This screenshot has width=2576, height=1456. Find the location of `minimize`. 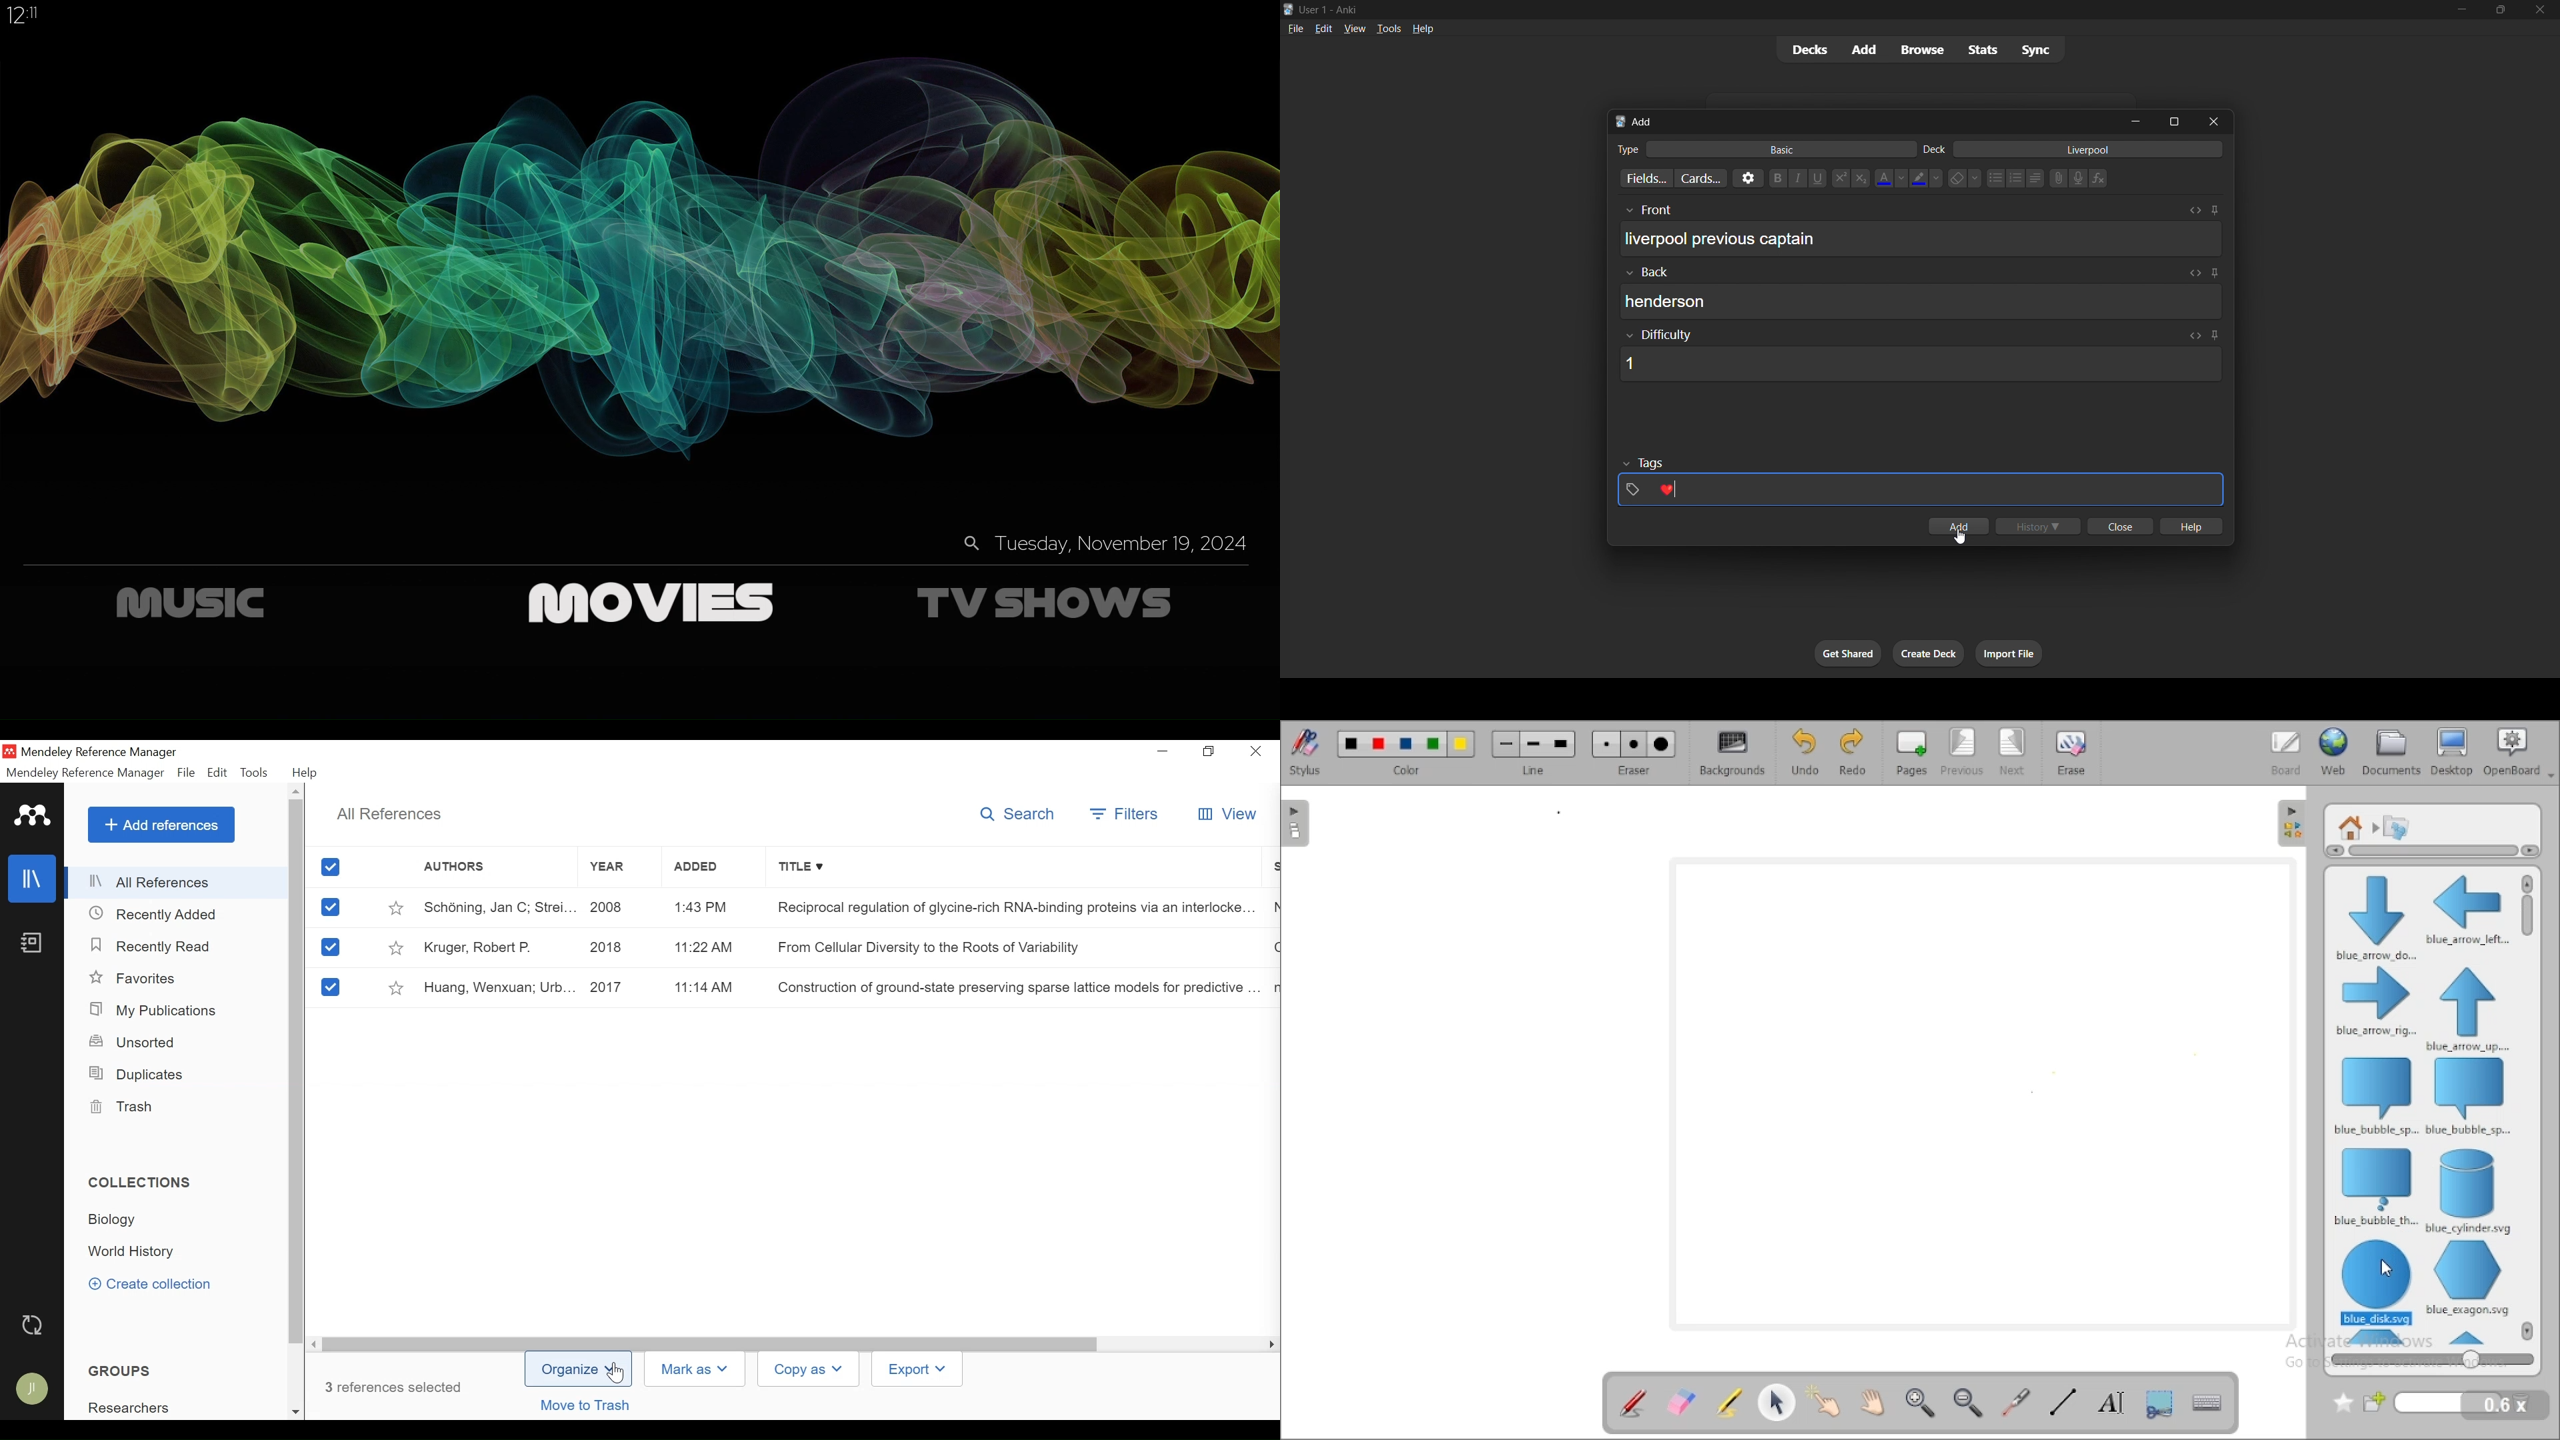

minimize is located at coordinates (1163, 751).